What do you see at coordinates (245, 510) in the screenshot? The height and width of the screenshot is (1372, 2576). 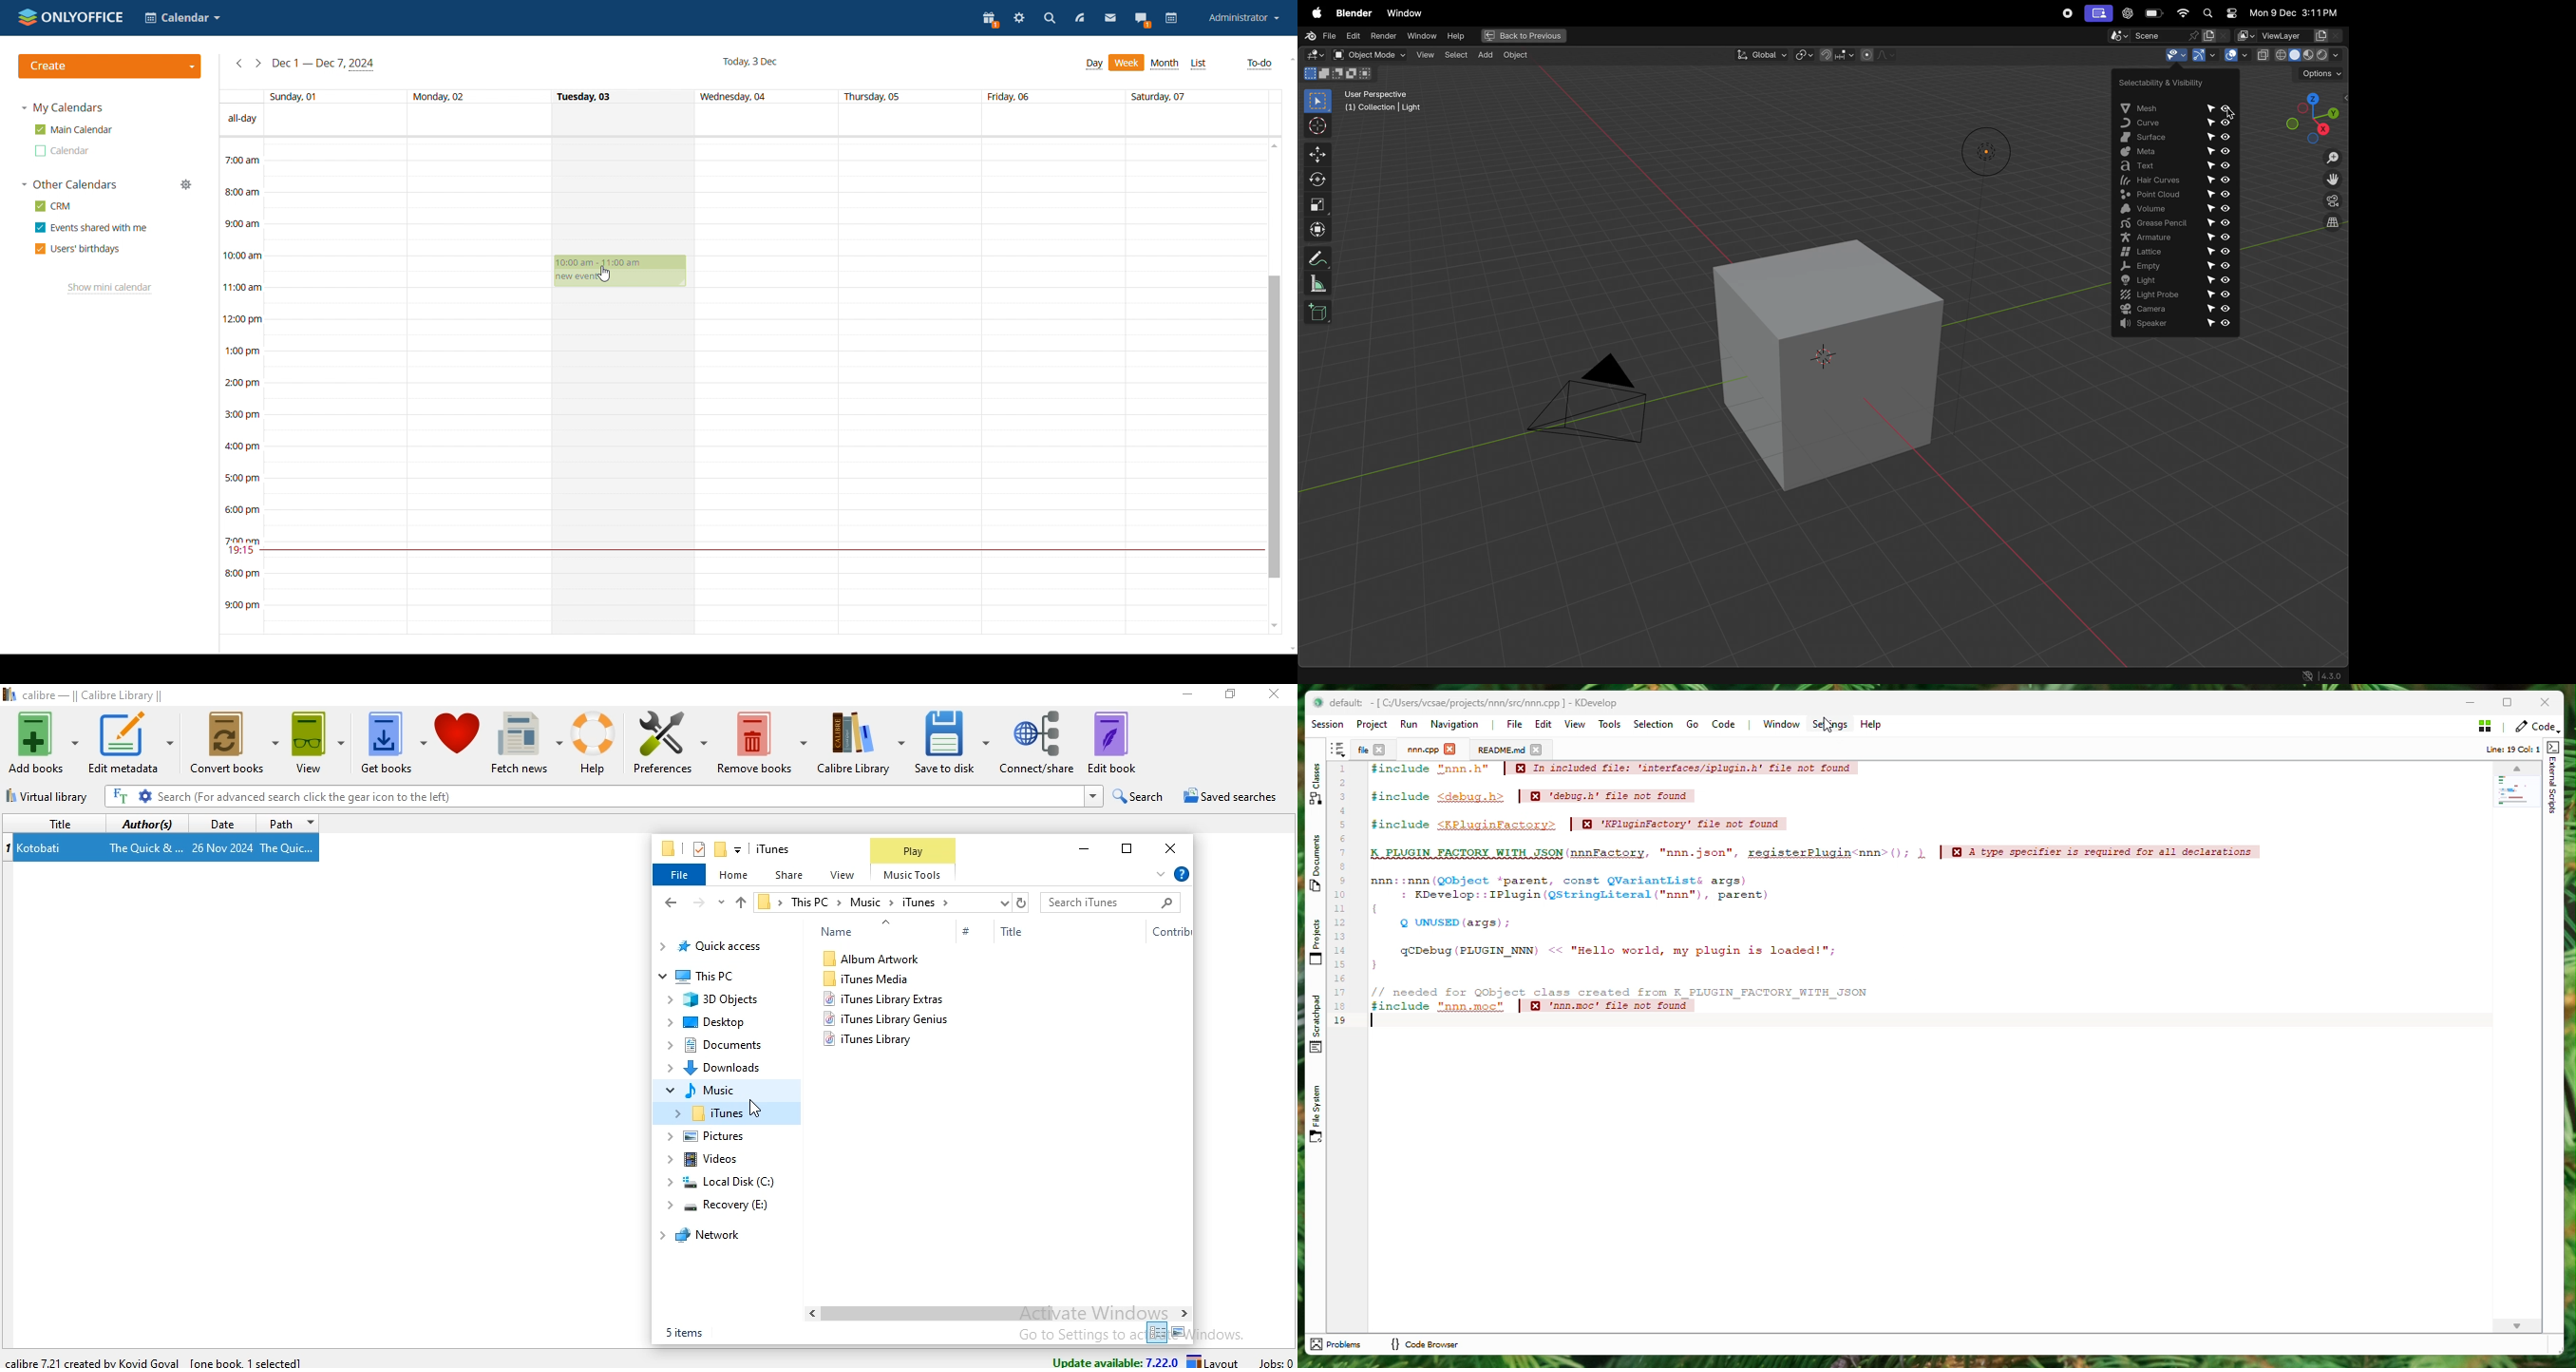 I see `6:00 pm` at bounding box center [245, 510].